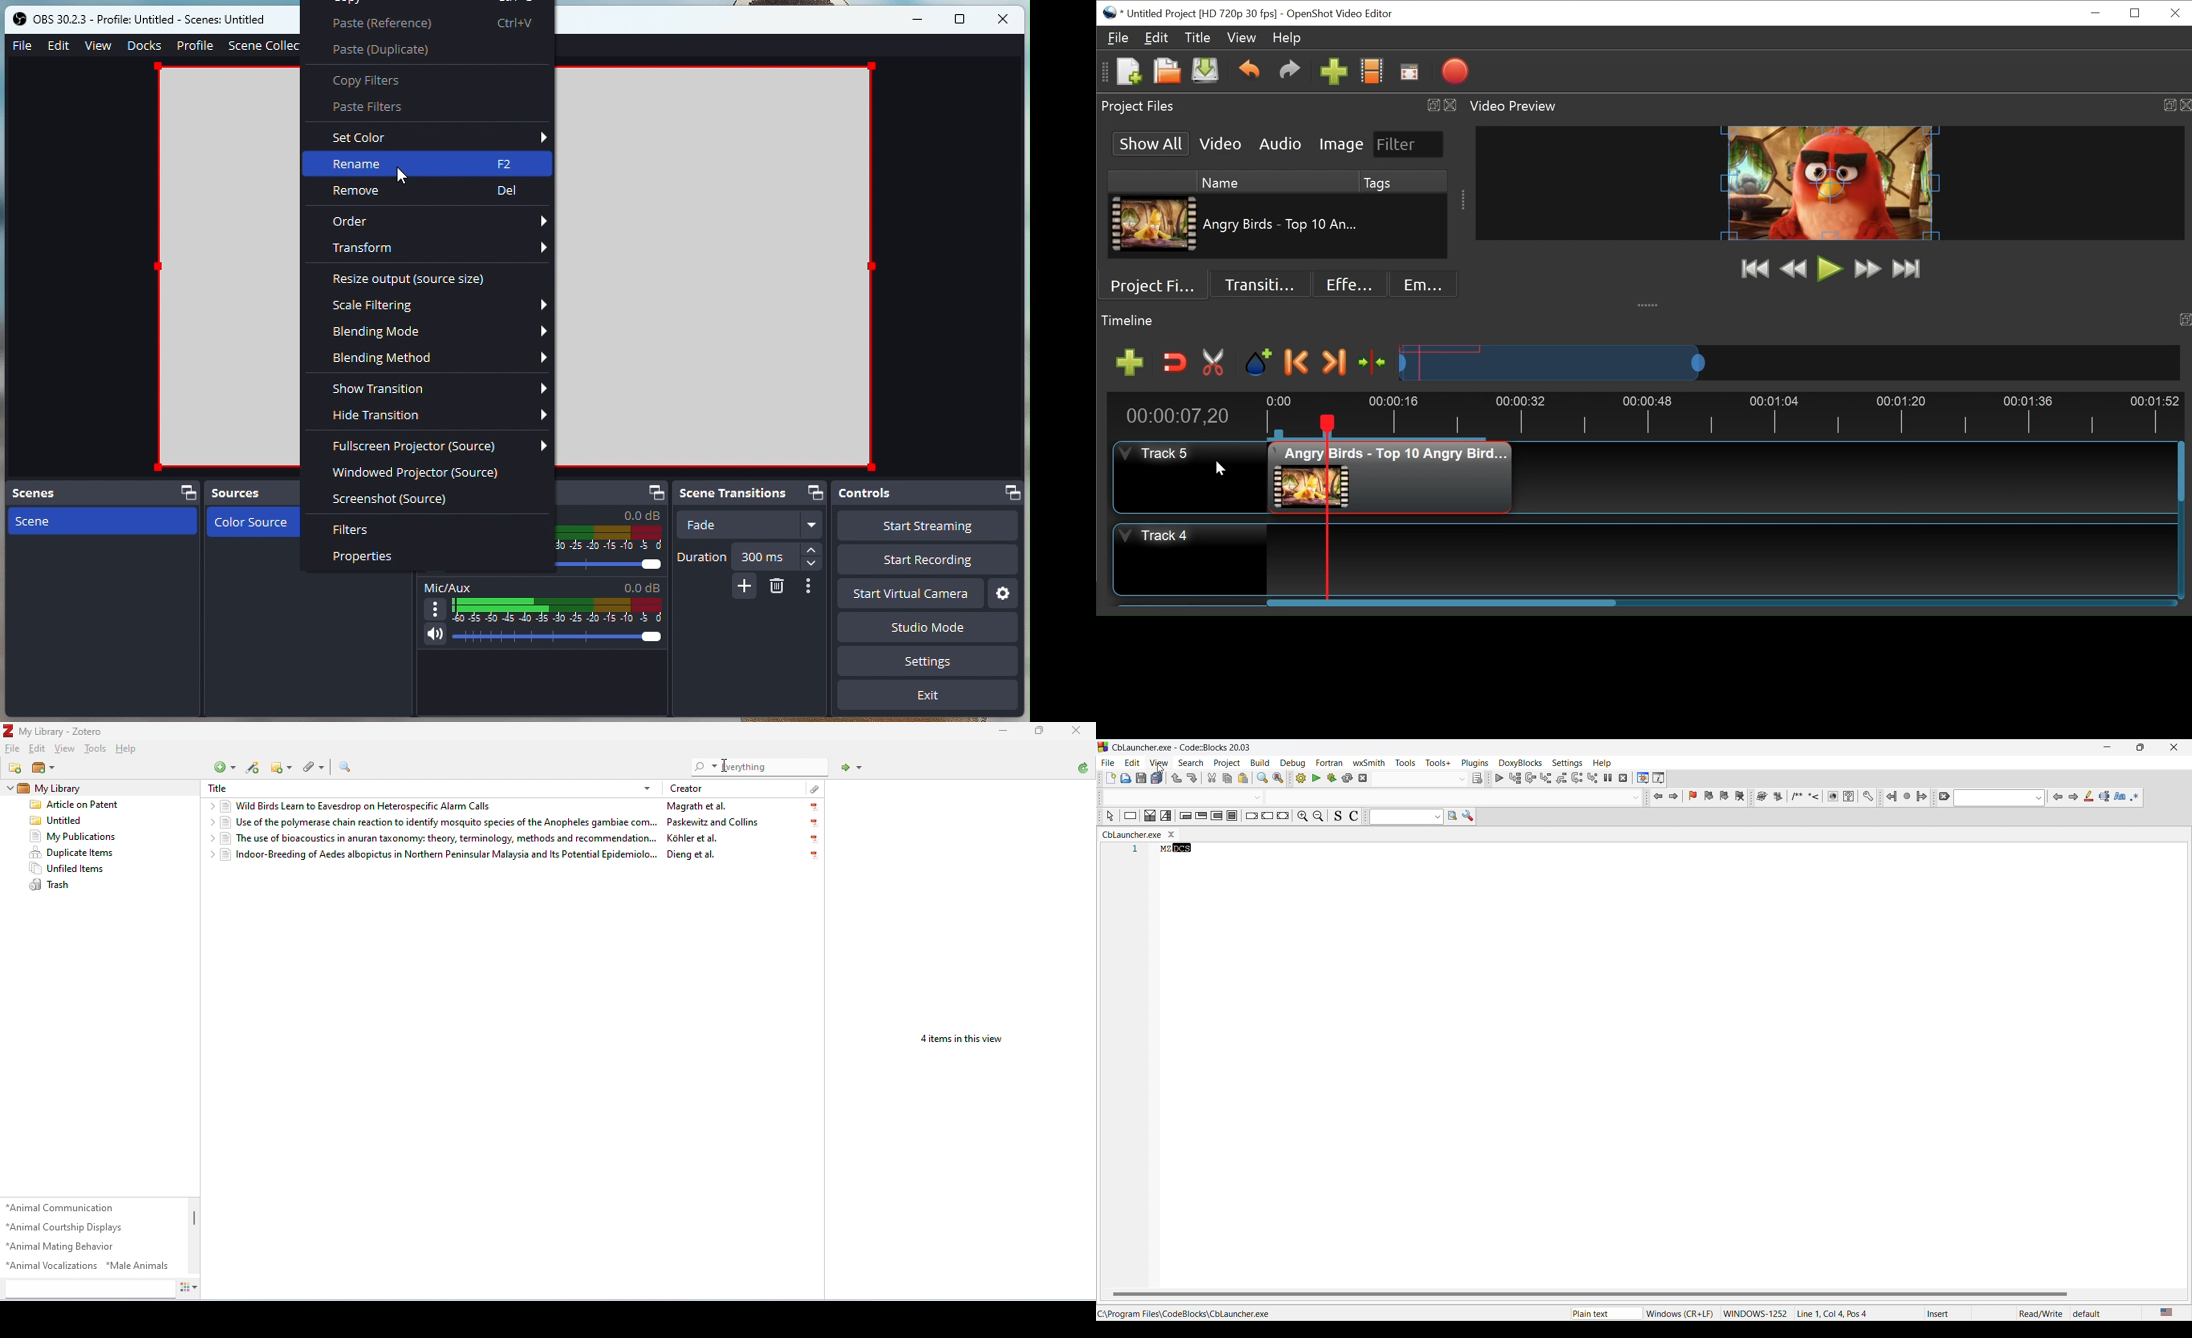 Image resolution: width=2212 pixels, height=1344 pixels. What do you see at coordinates (1468, 816) in the screenshot?
I see `Show options window` at bounding box center [1468, 816].